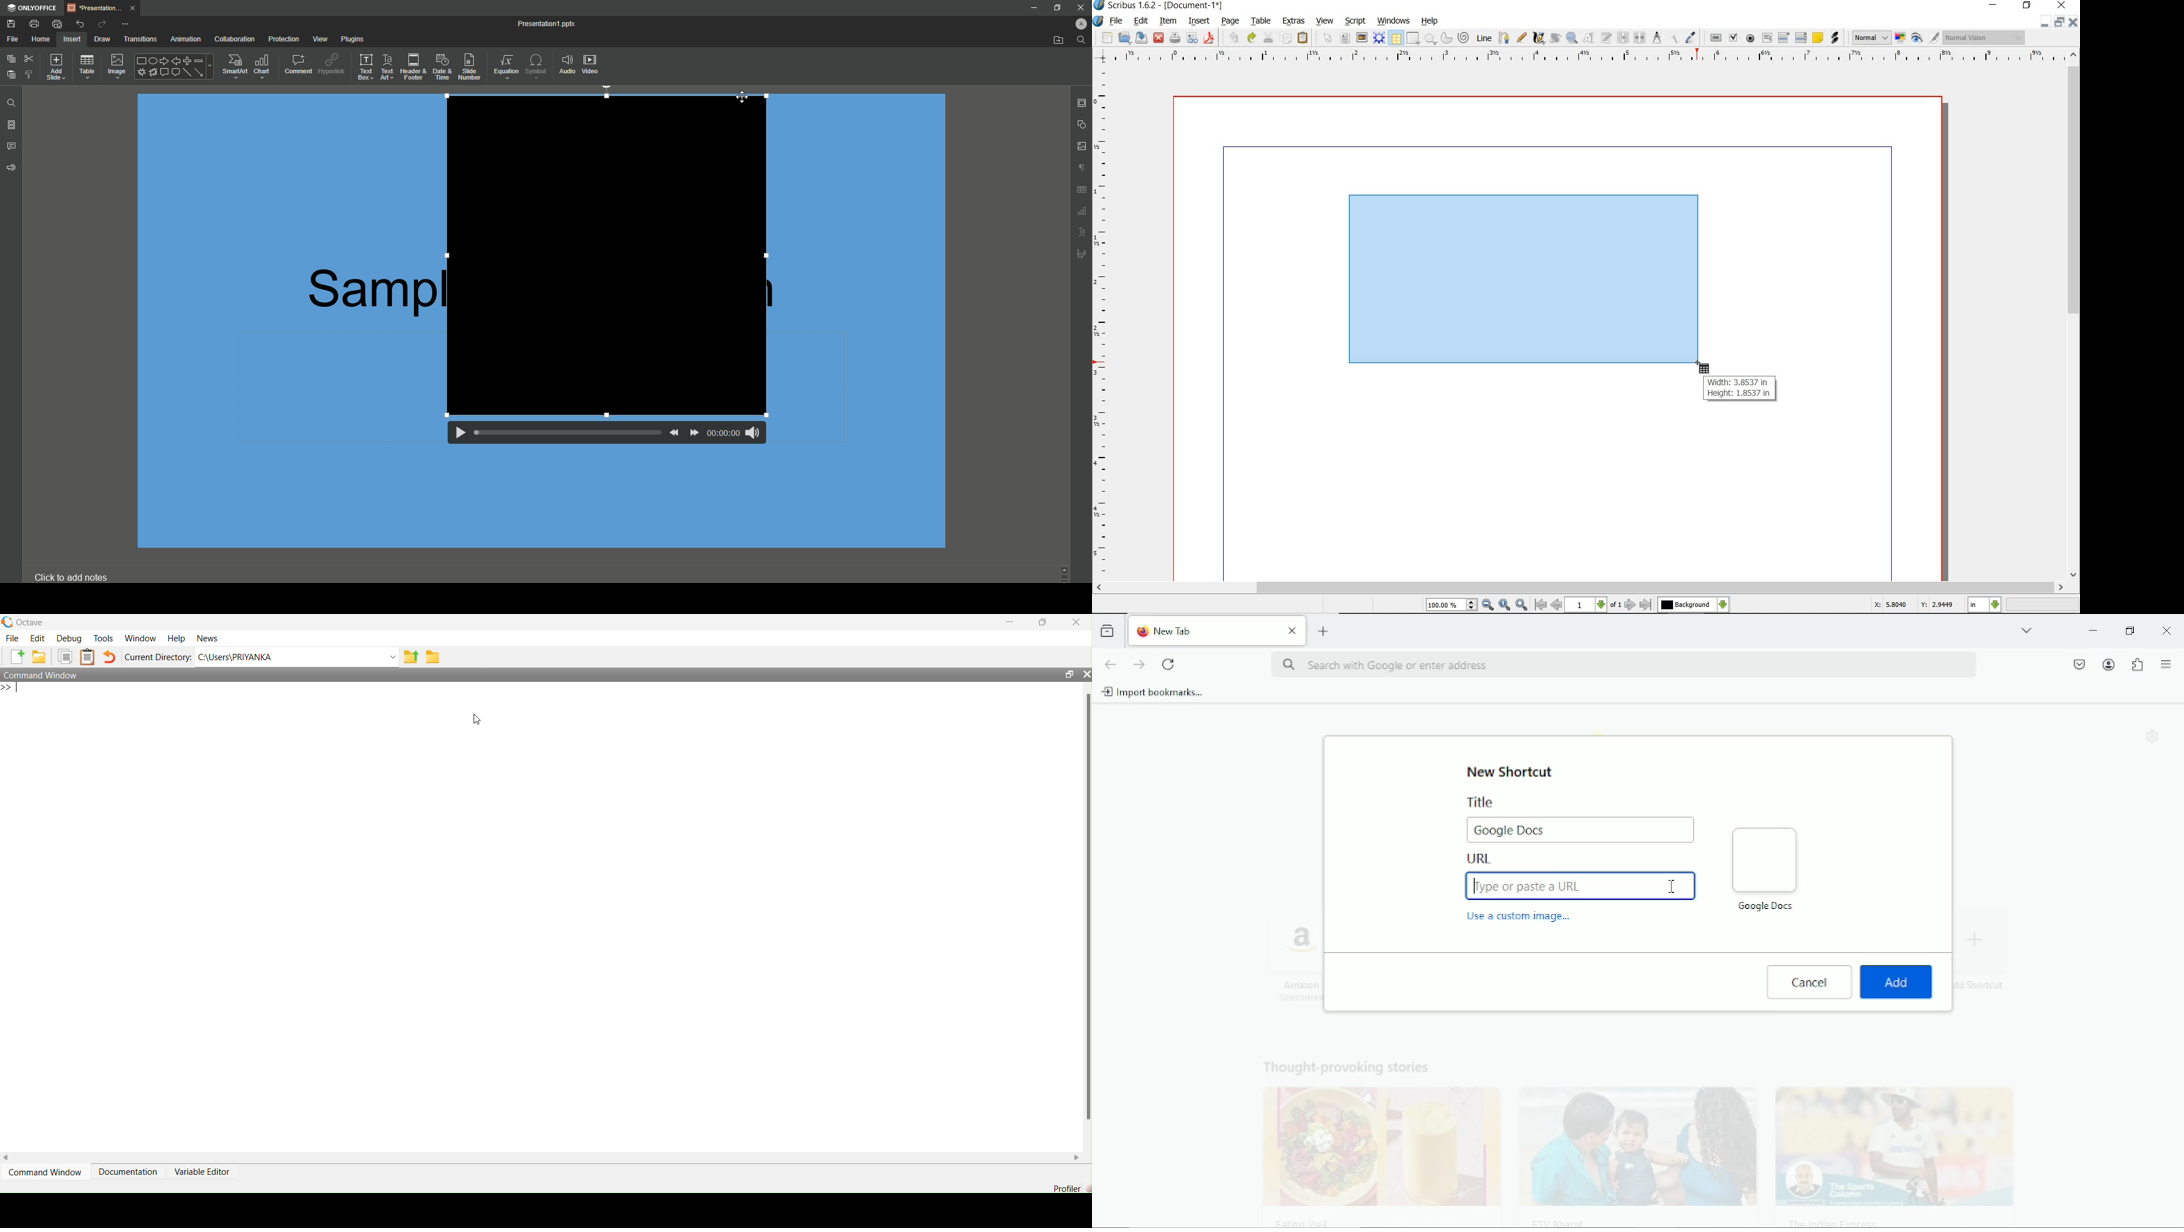 The height and width of the screenshot is (1232, 2184). What do you see at coordinates (1142, 37) in the screenshot?
I see `save` at bounding box center [1142, 37].